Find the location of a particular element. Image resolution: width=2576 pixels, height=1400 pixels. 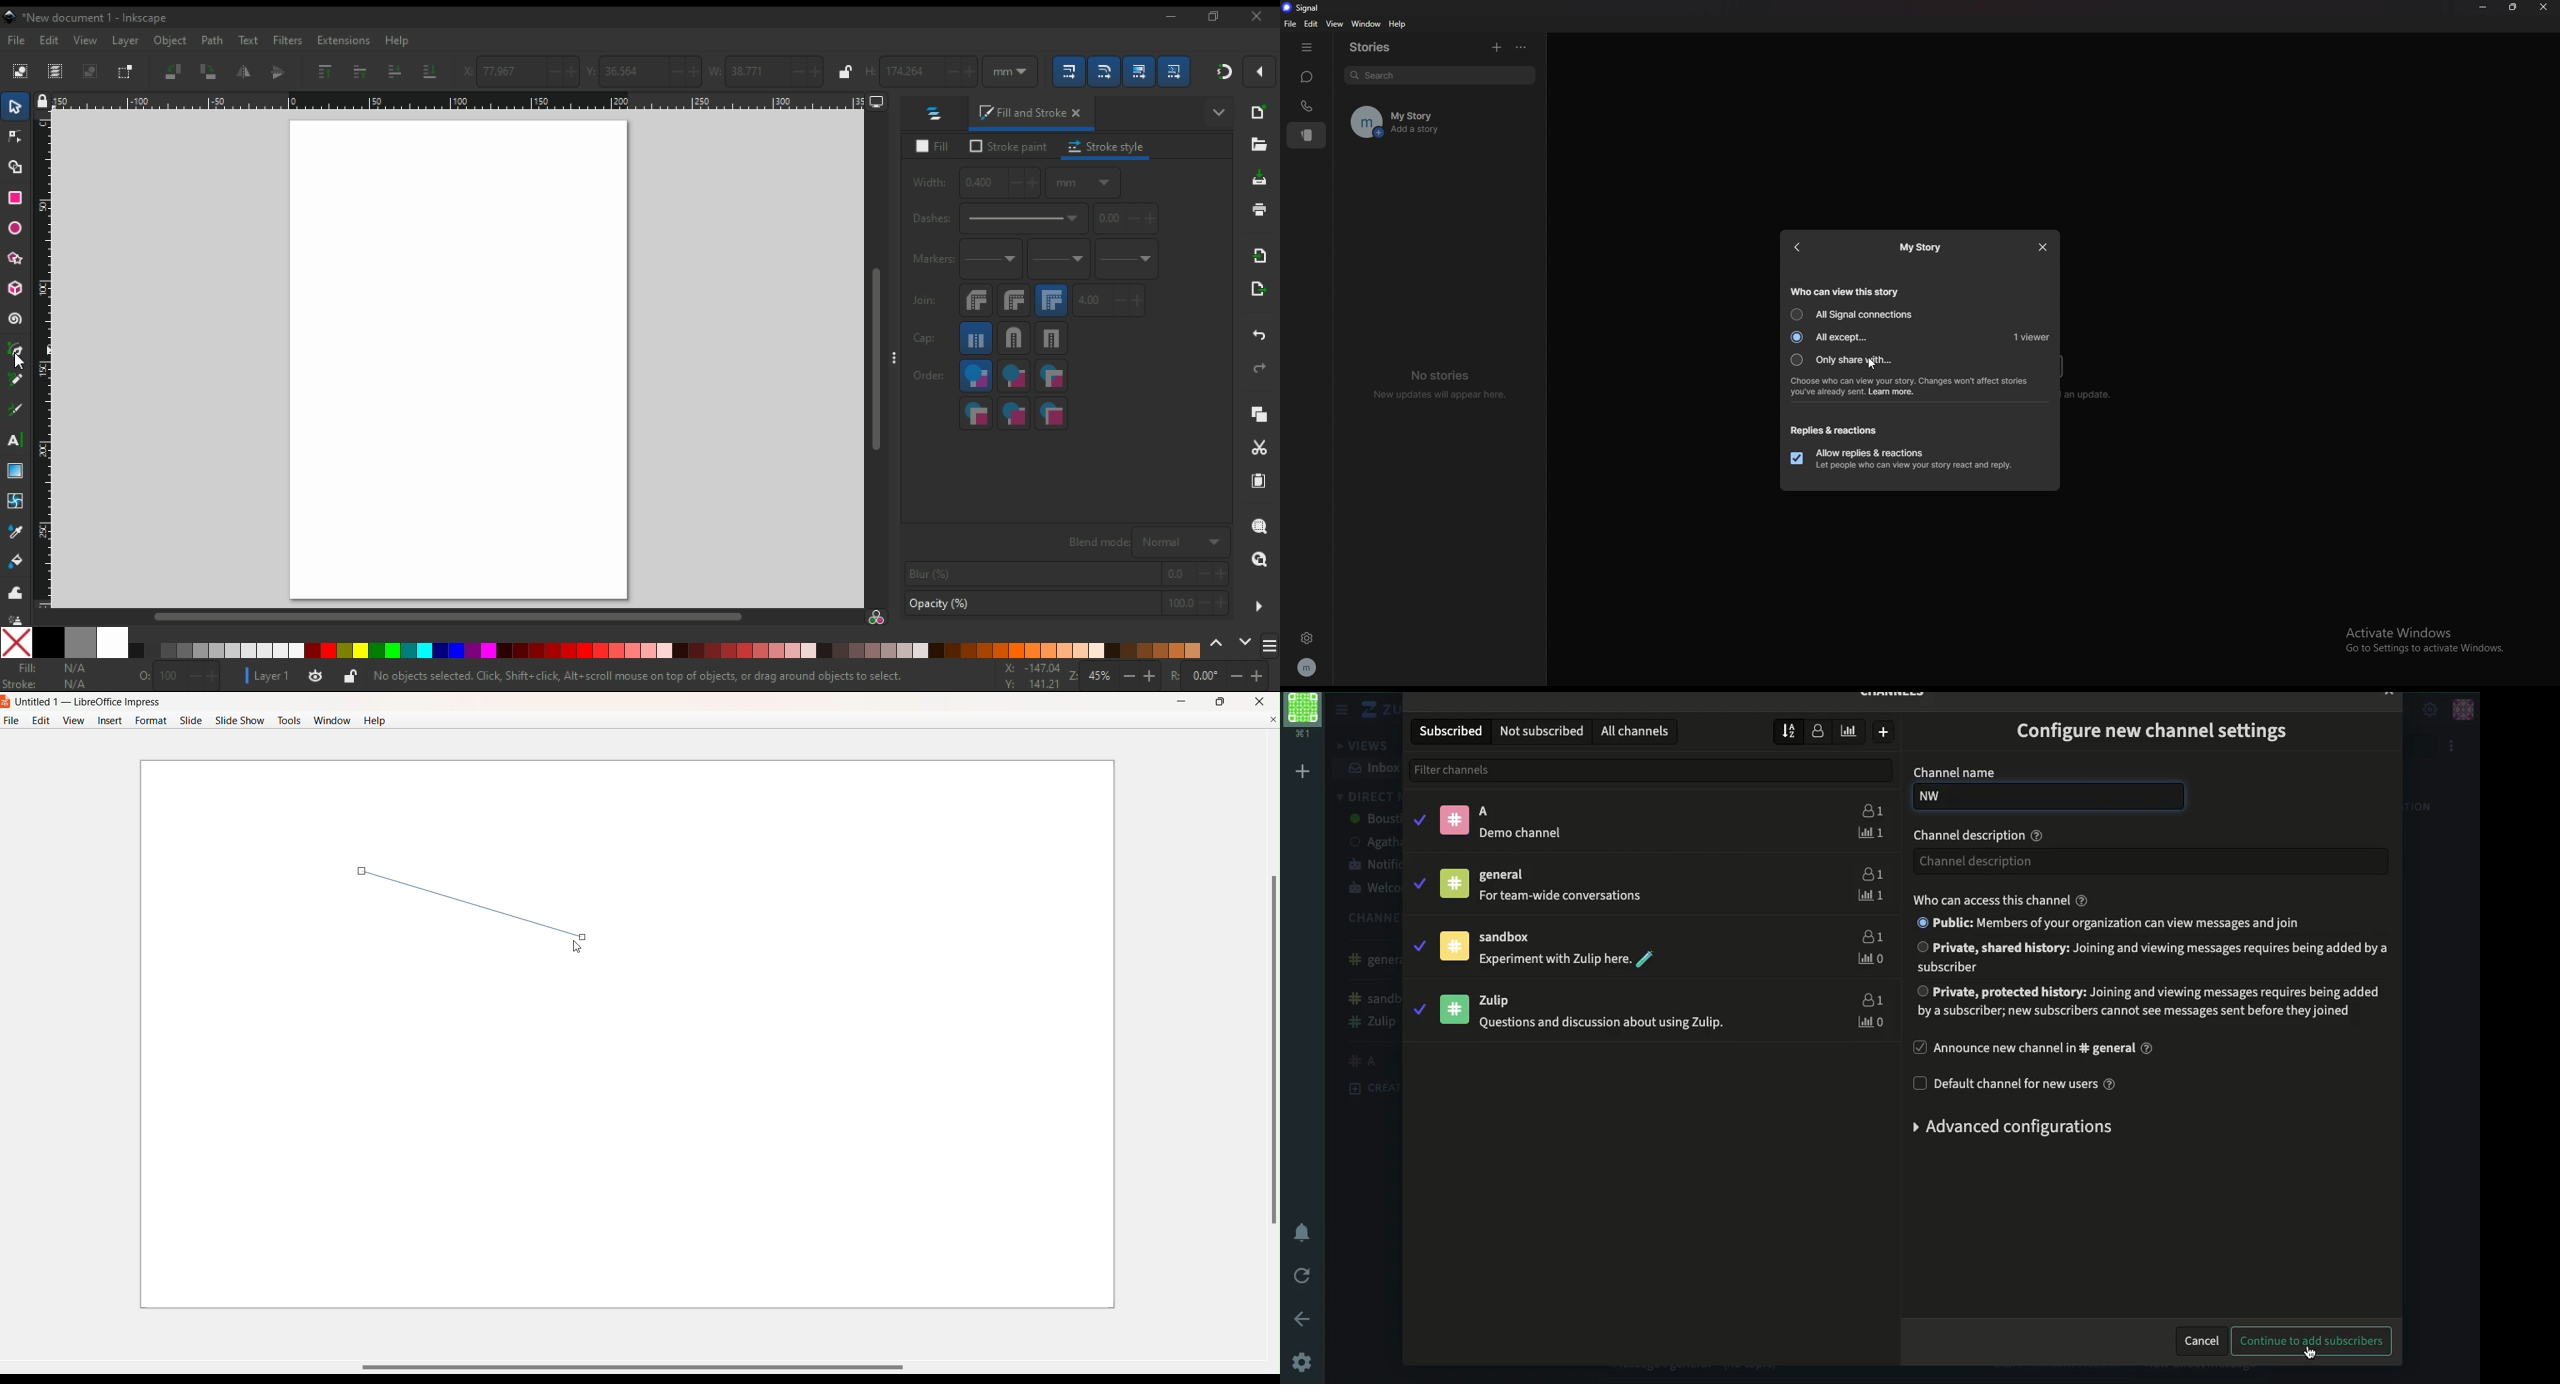

shape builder tool is located at coordinates (17, 168).